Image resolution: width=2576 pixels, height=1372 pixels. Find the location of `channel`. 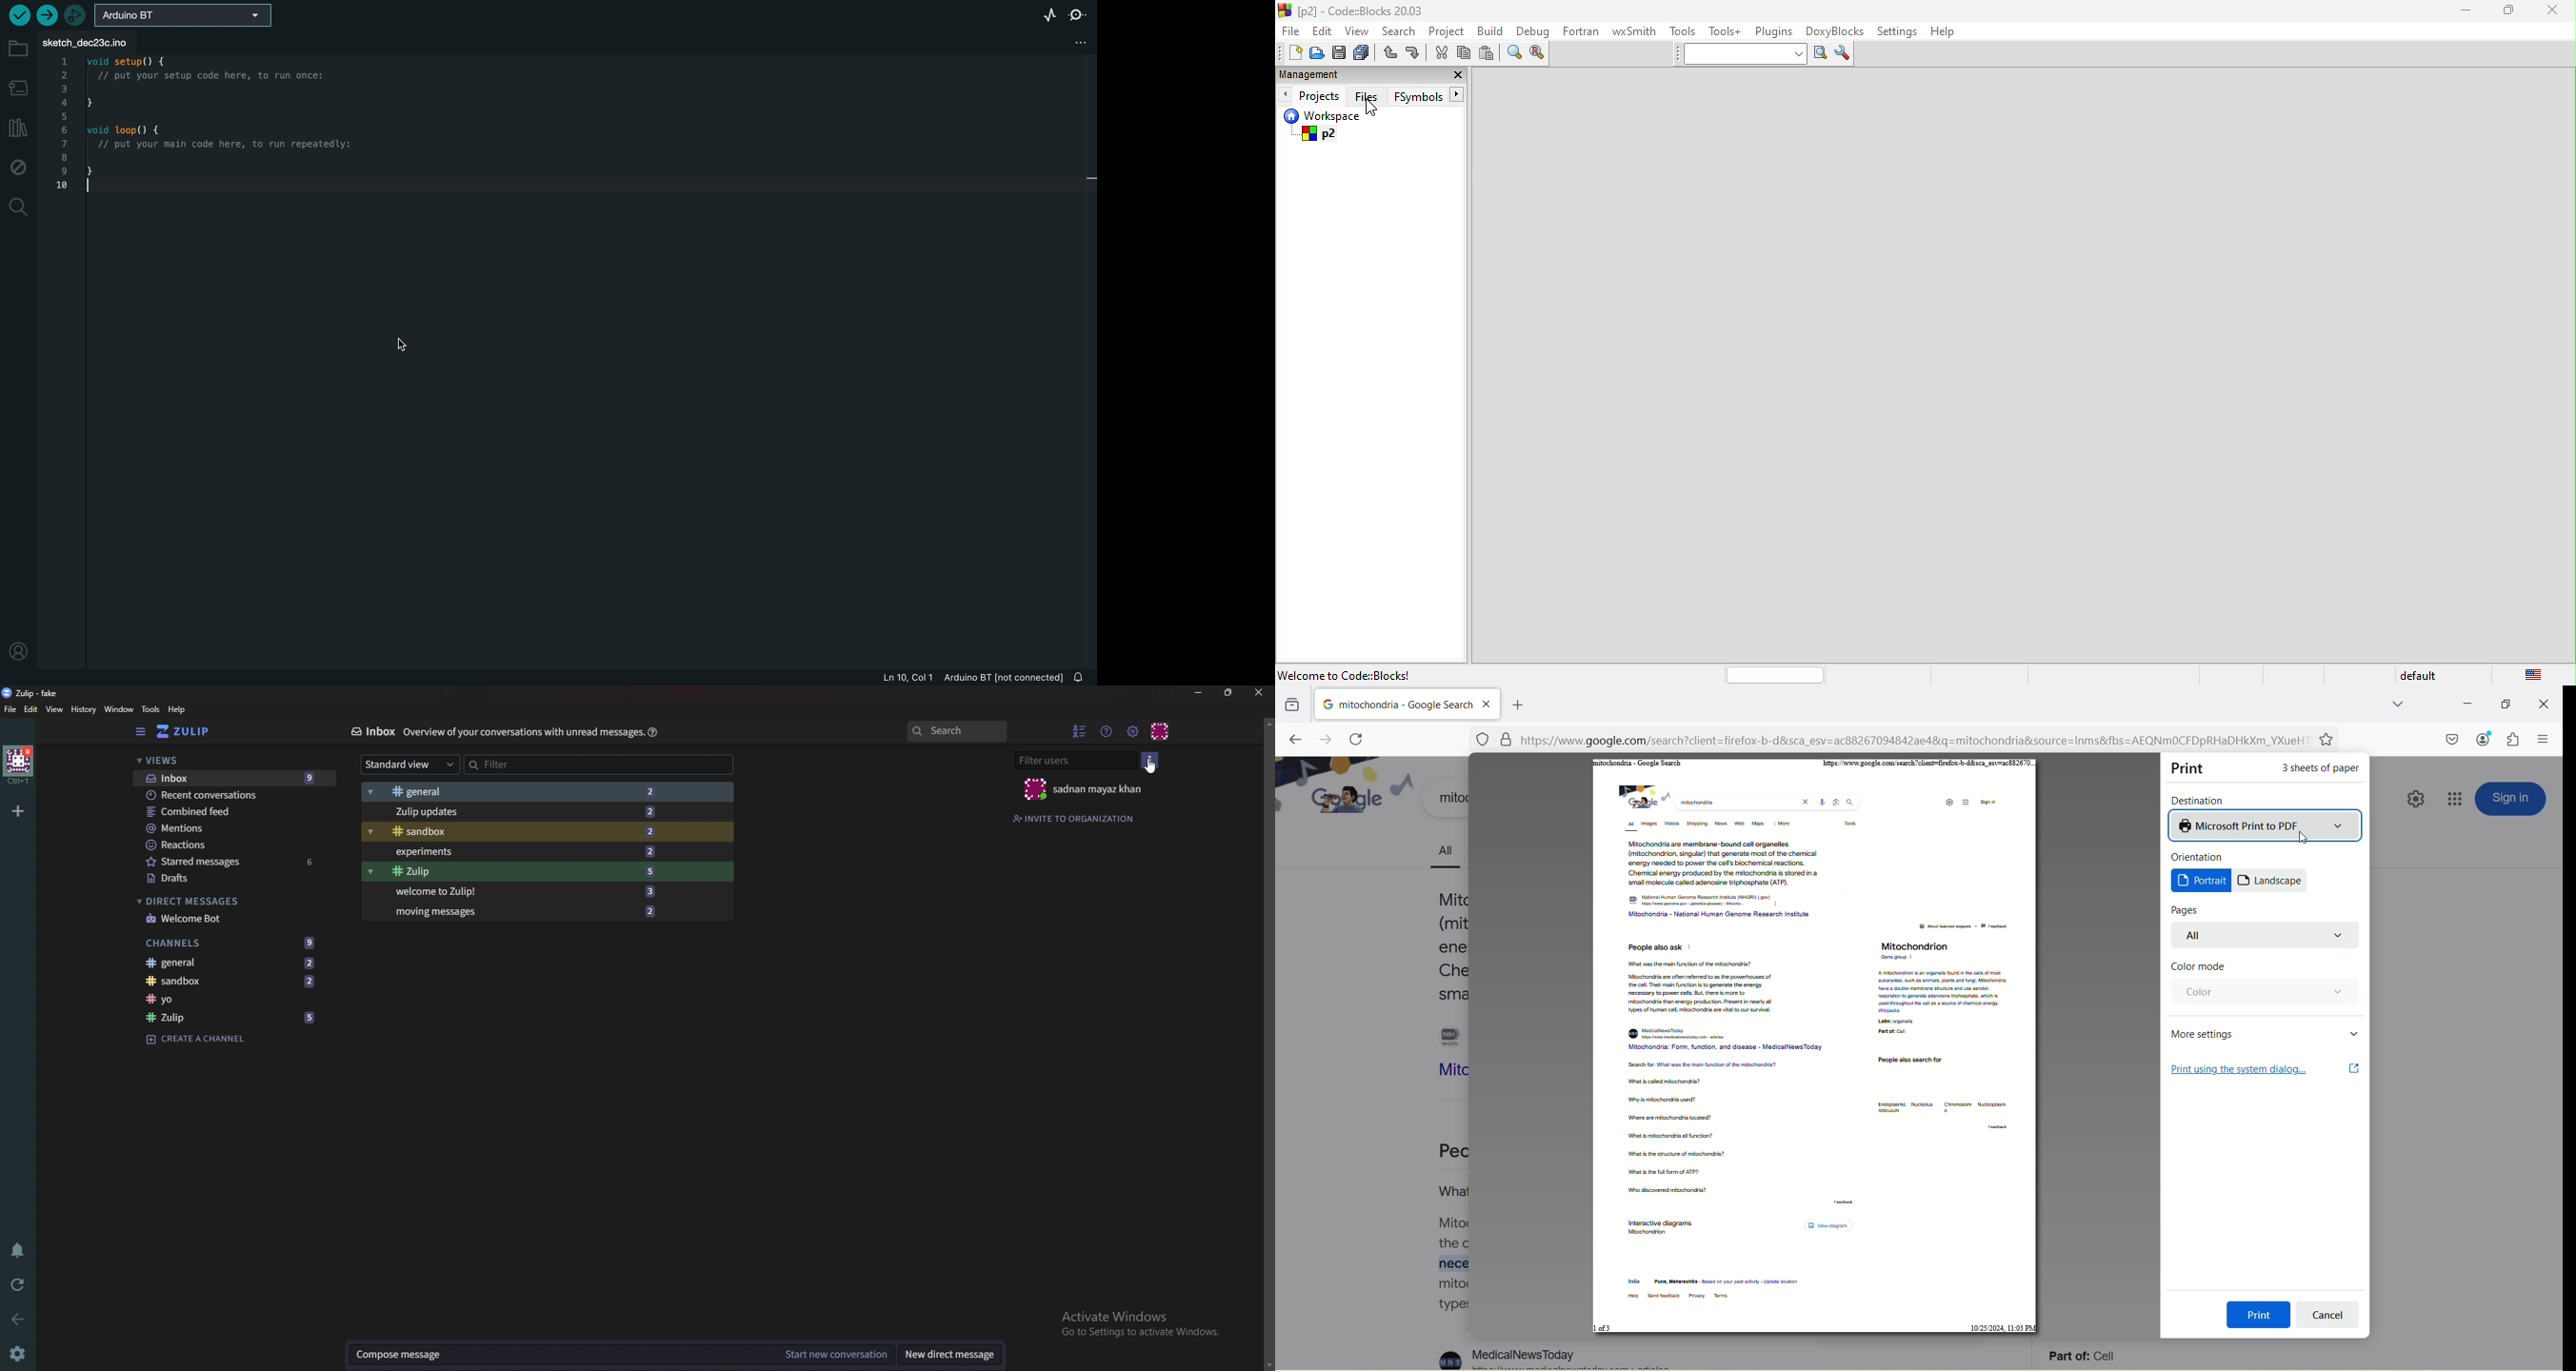

channel is located at coordinates (233, 1000).